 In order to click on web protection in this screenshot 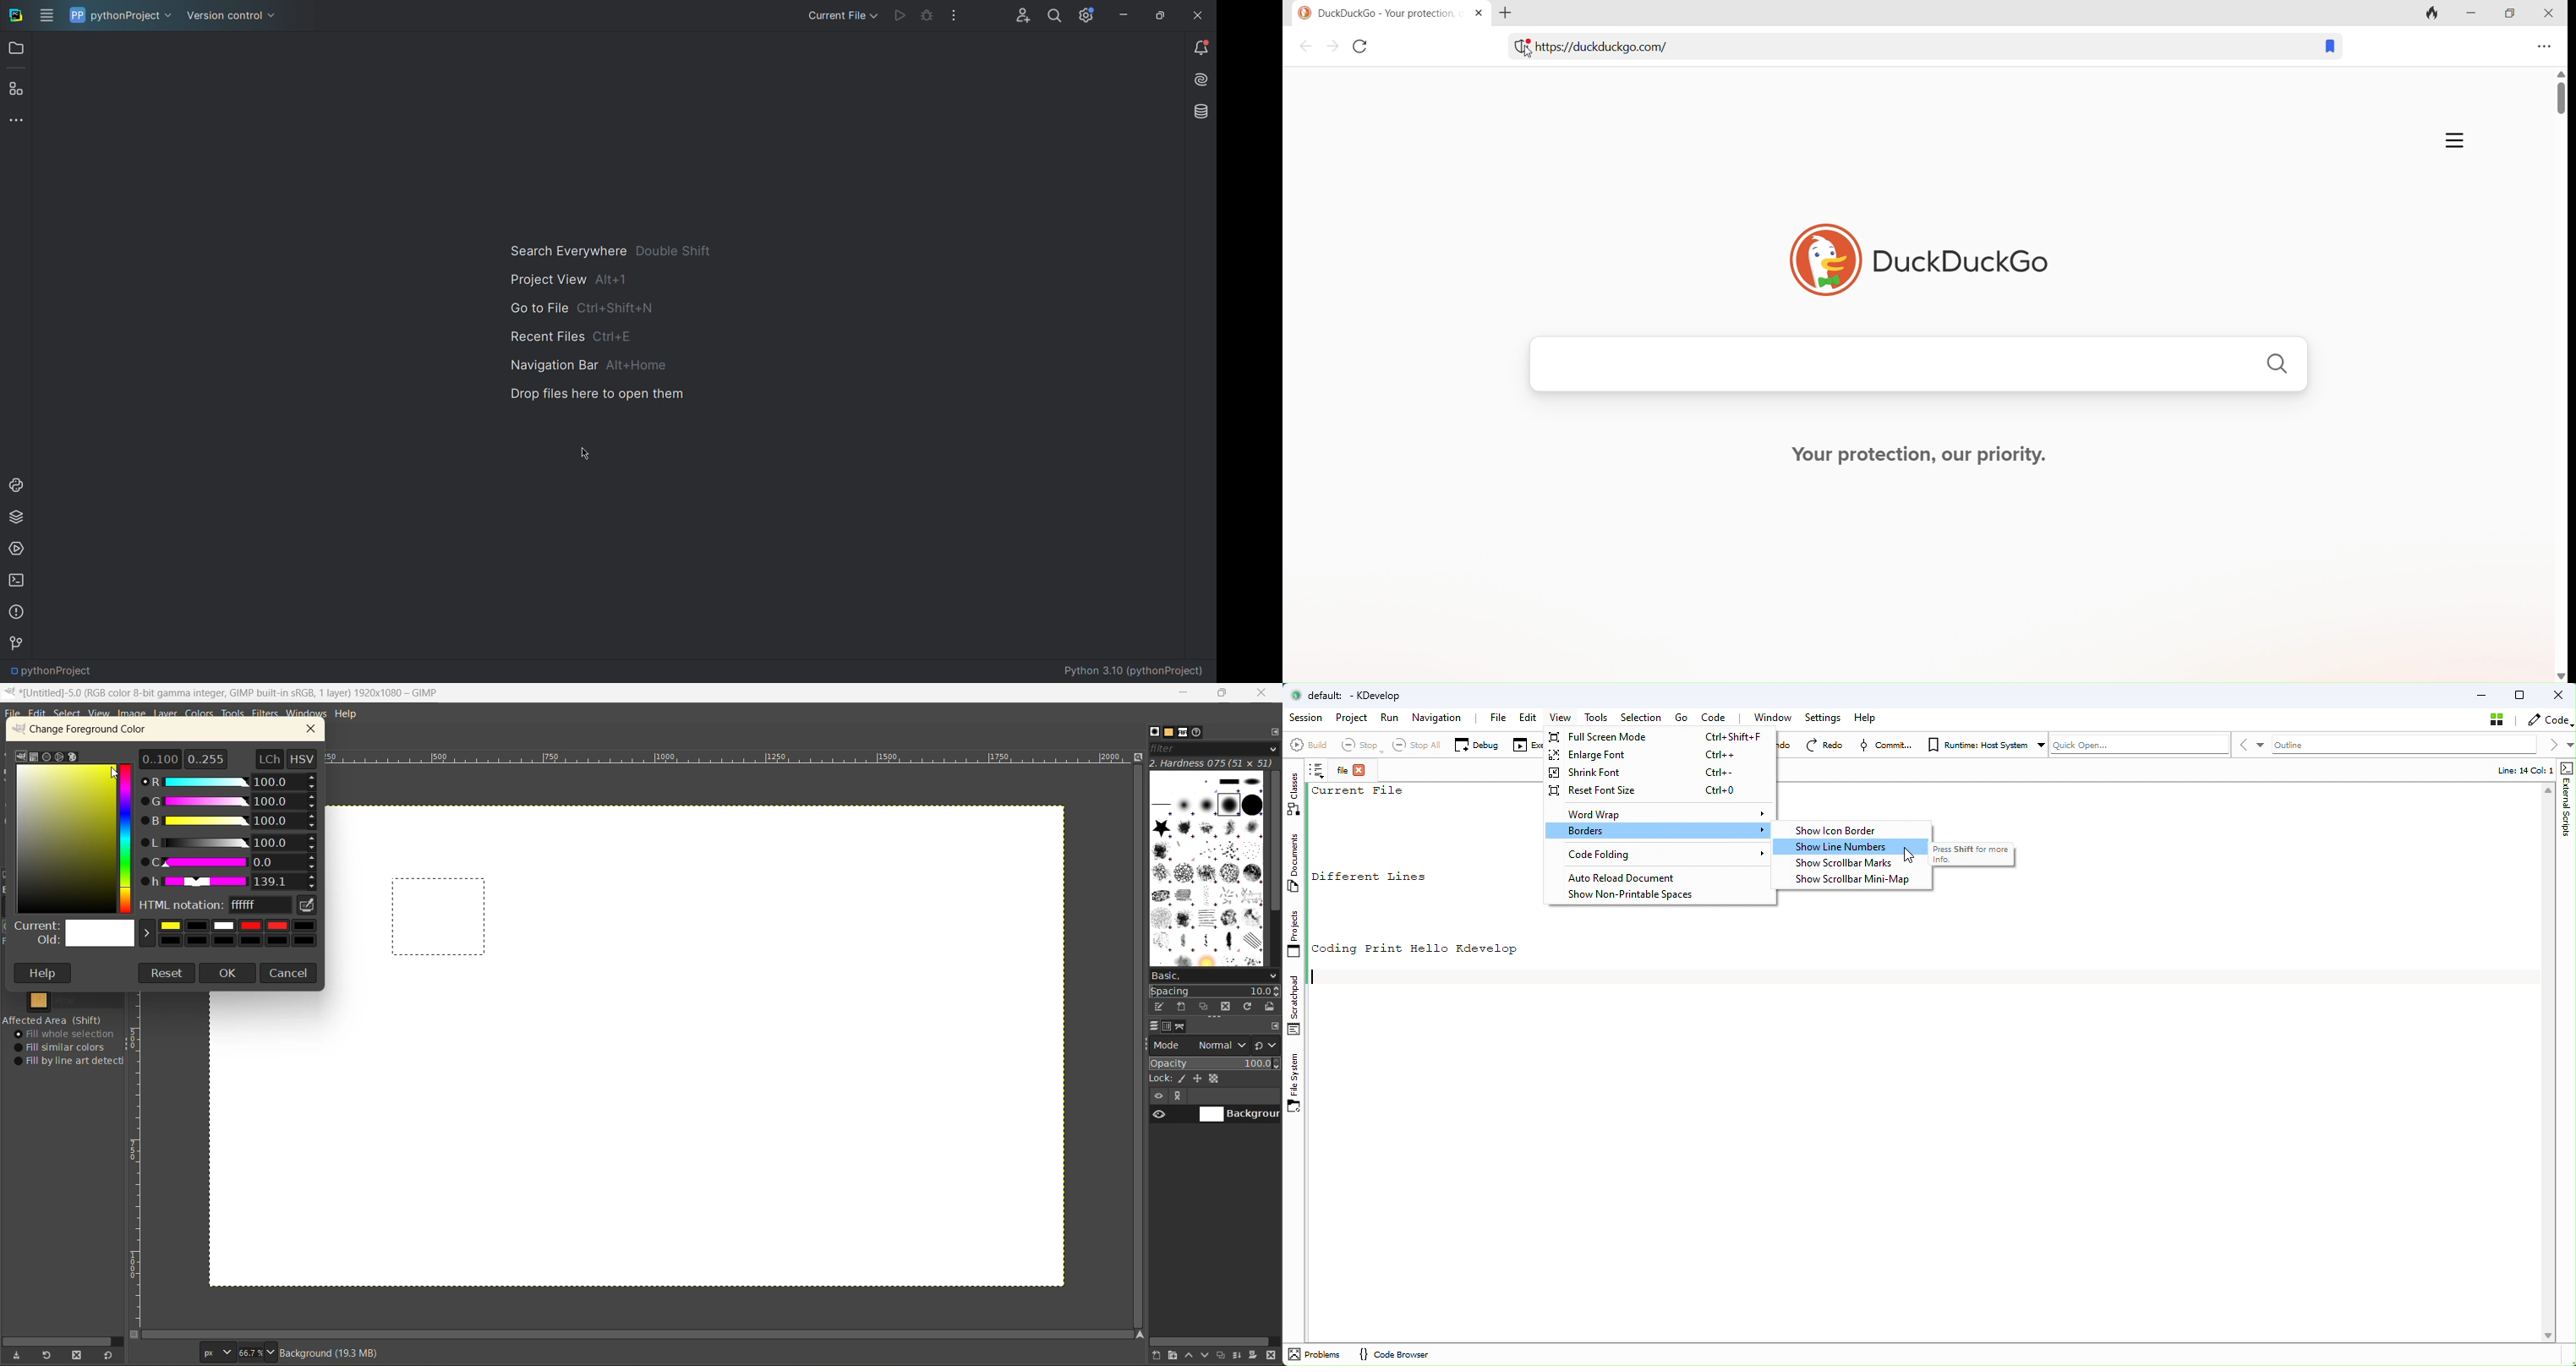, I will do `click(1518, 50)`.